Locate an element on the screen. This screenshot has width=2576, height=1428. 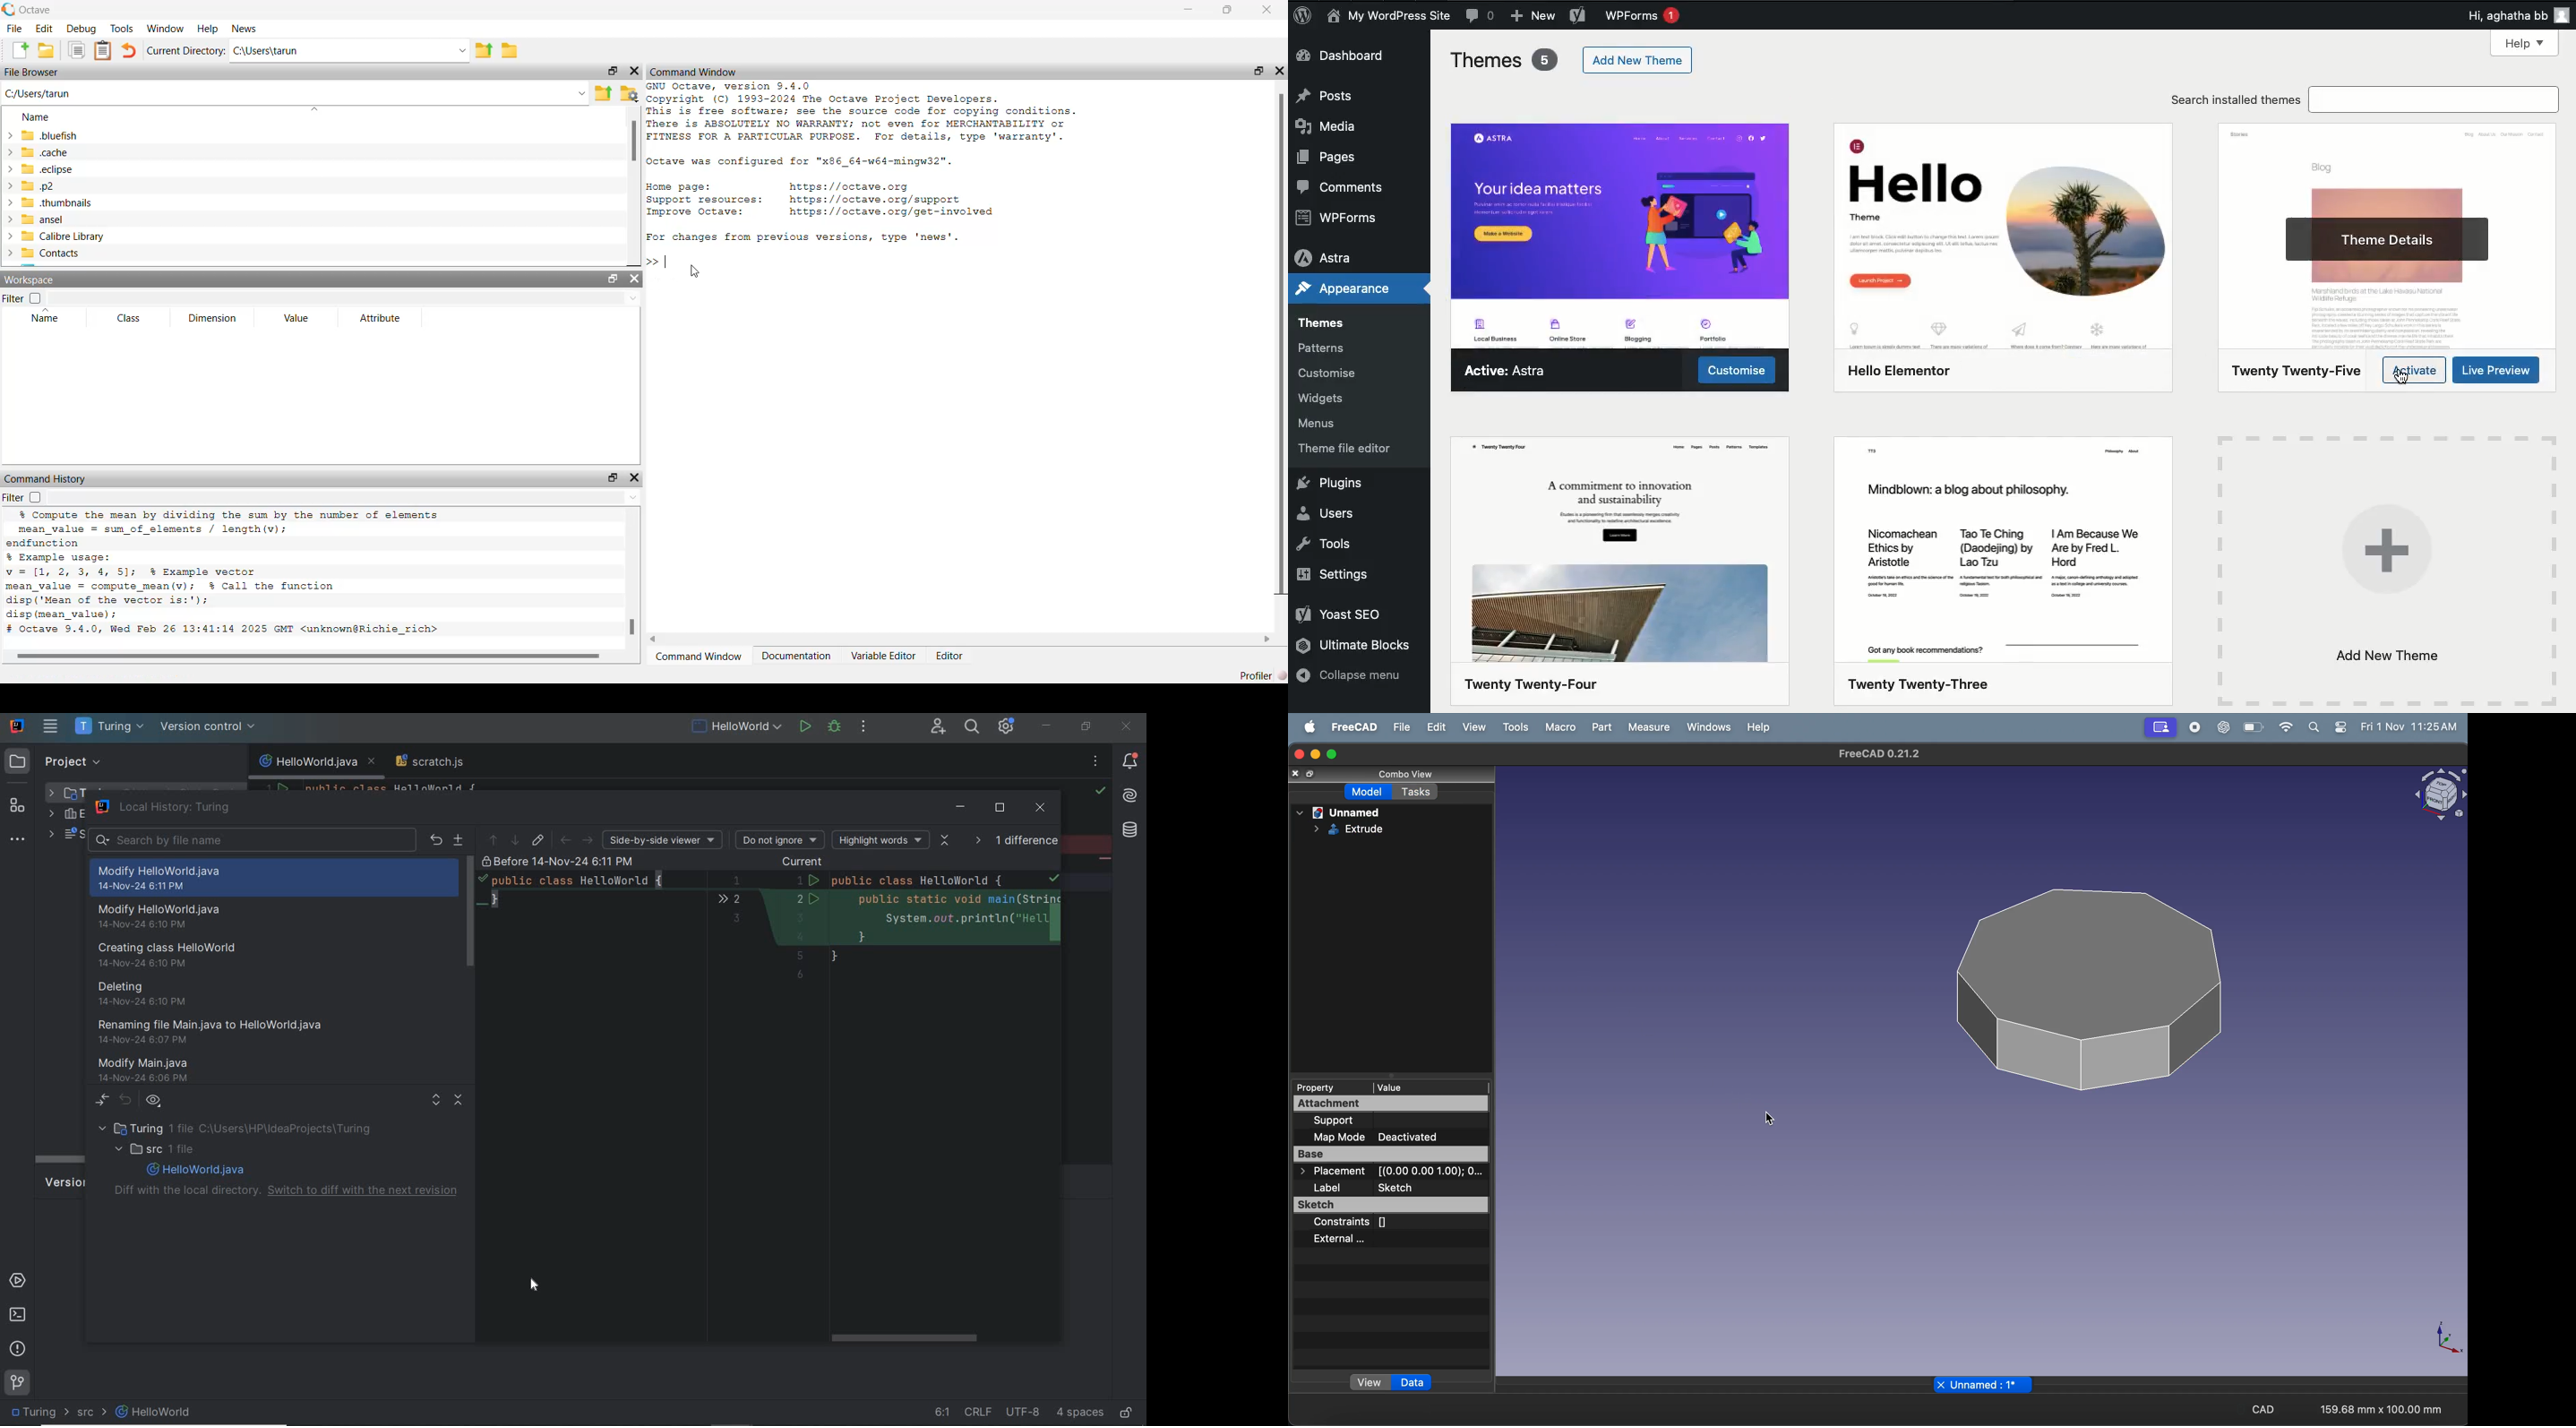
string is located at coordinates (1106, 861).